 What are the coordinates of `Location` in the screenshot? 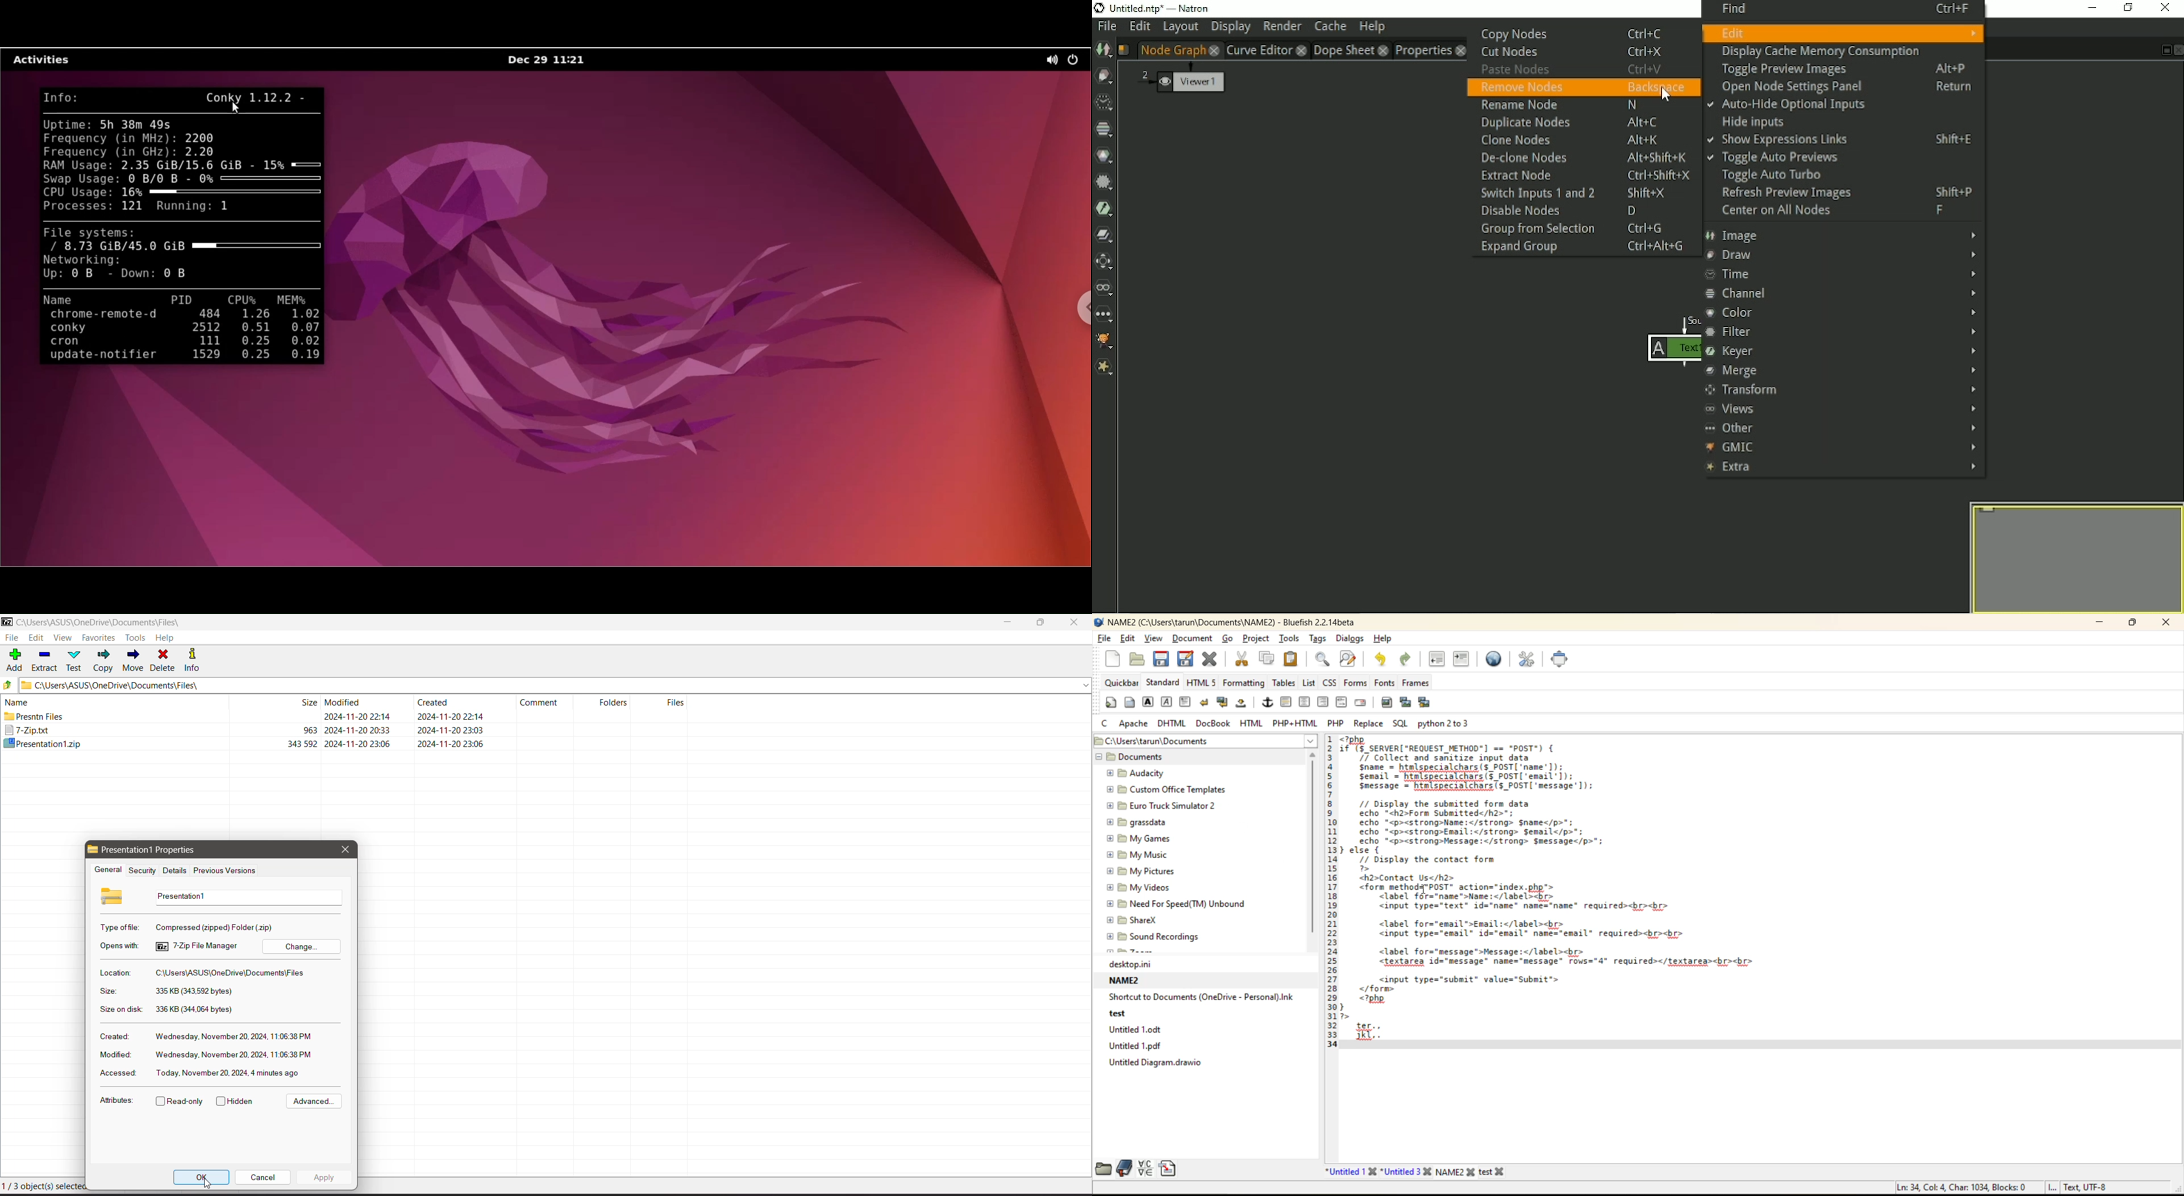 It's located at (114, 973).